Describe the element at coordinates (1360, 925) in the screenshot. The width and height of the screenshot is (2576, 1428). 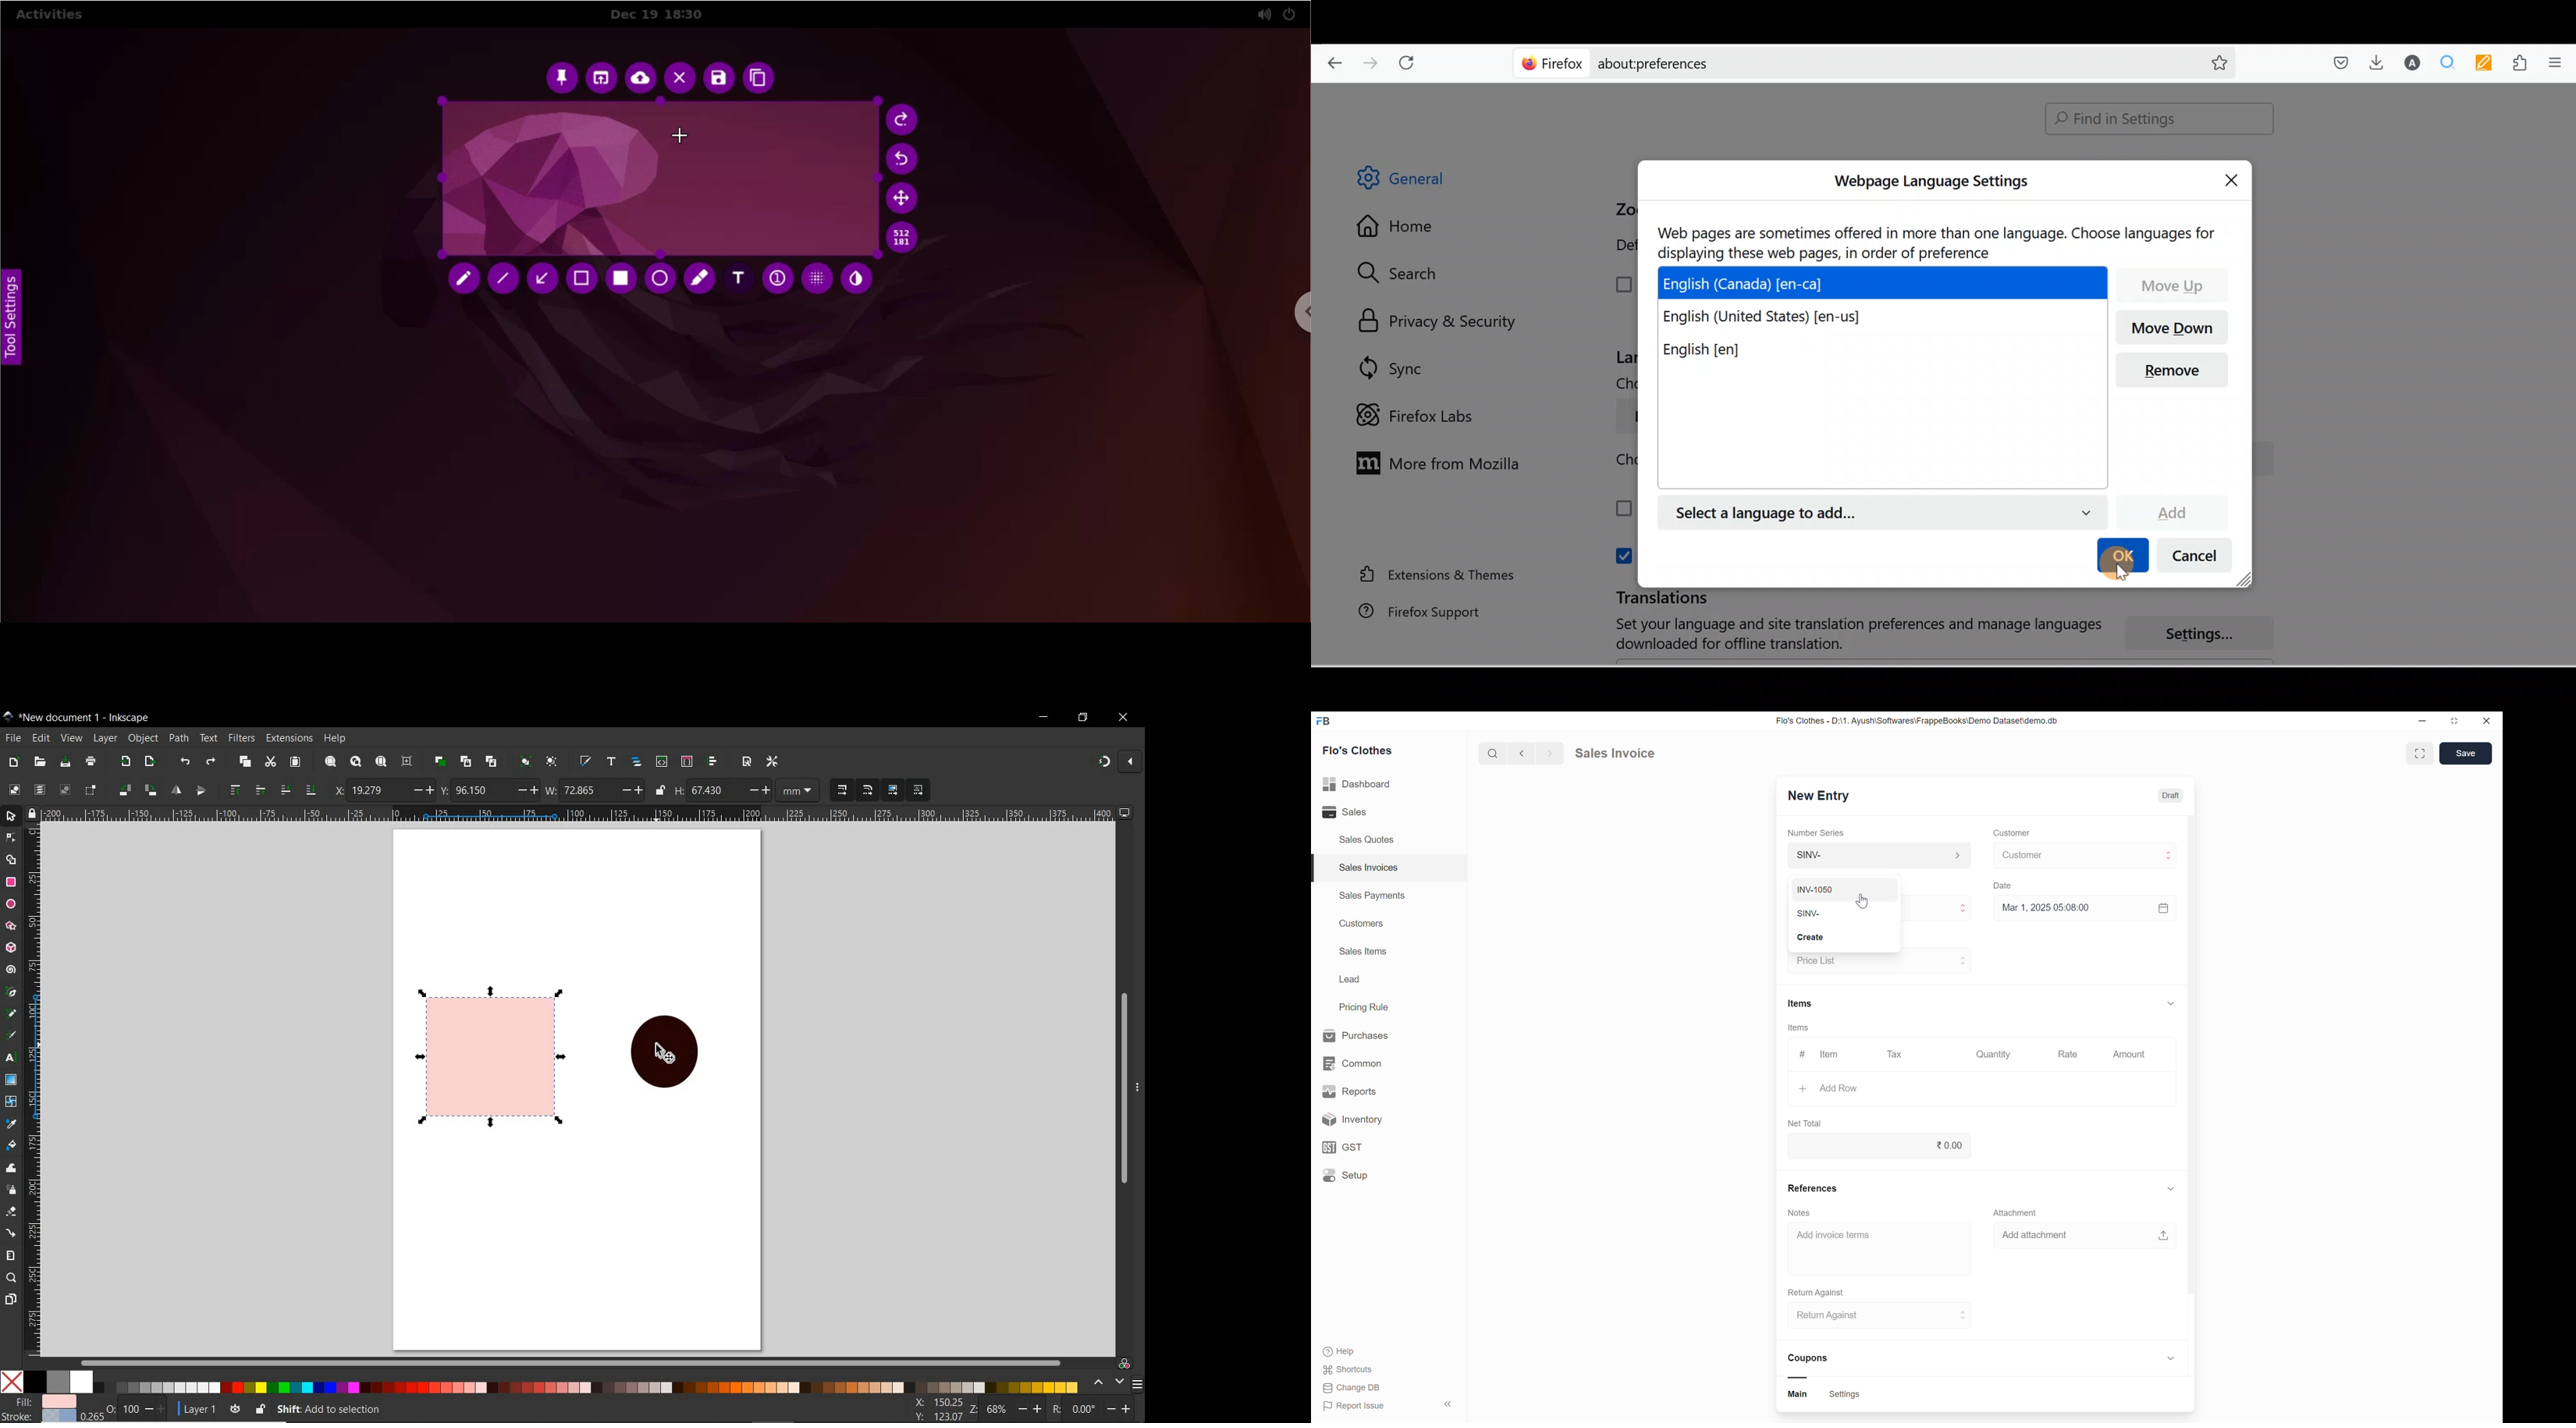
I see `Customers` at that location.